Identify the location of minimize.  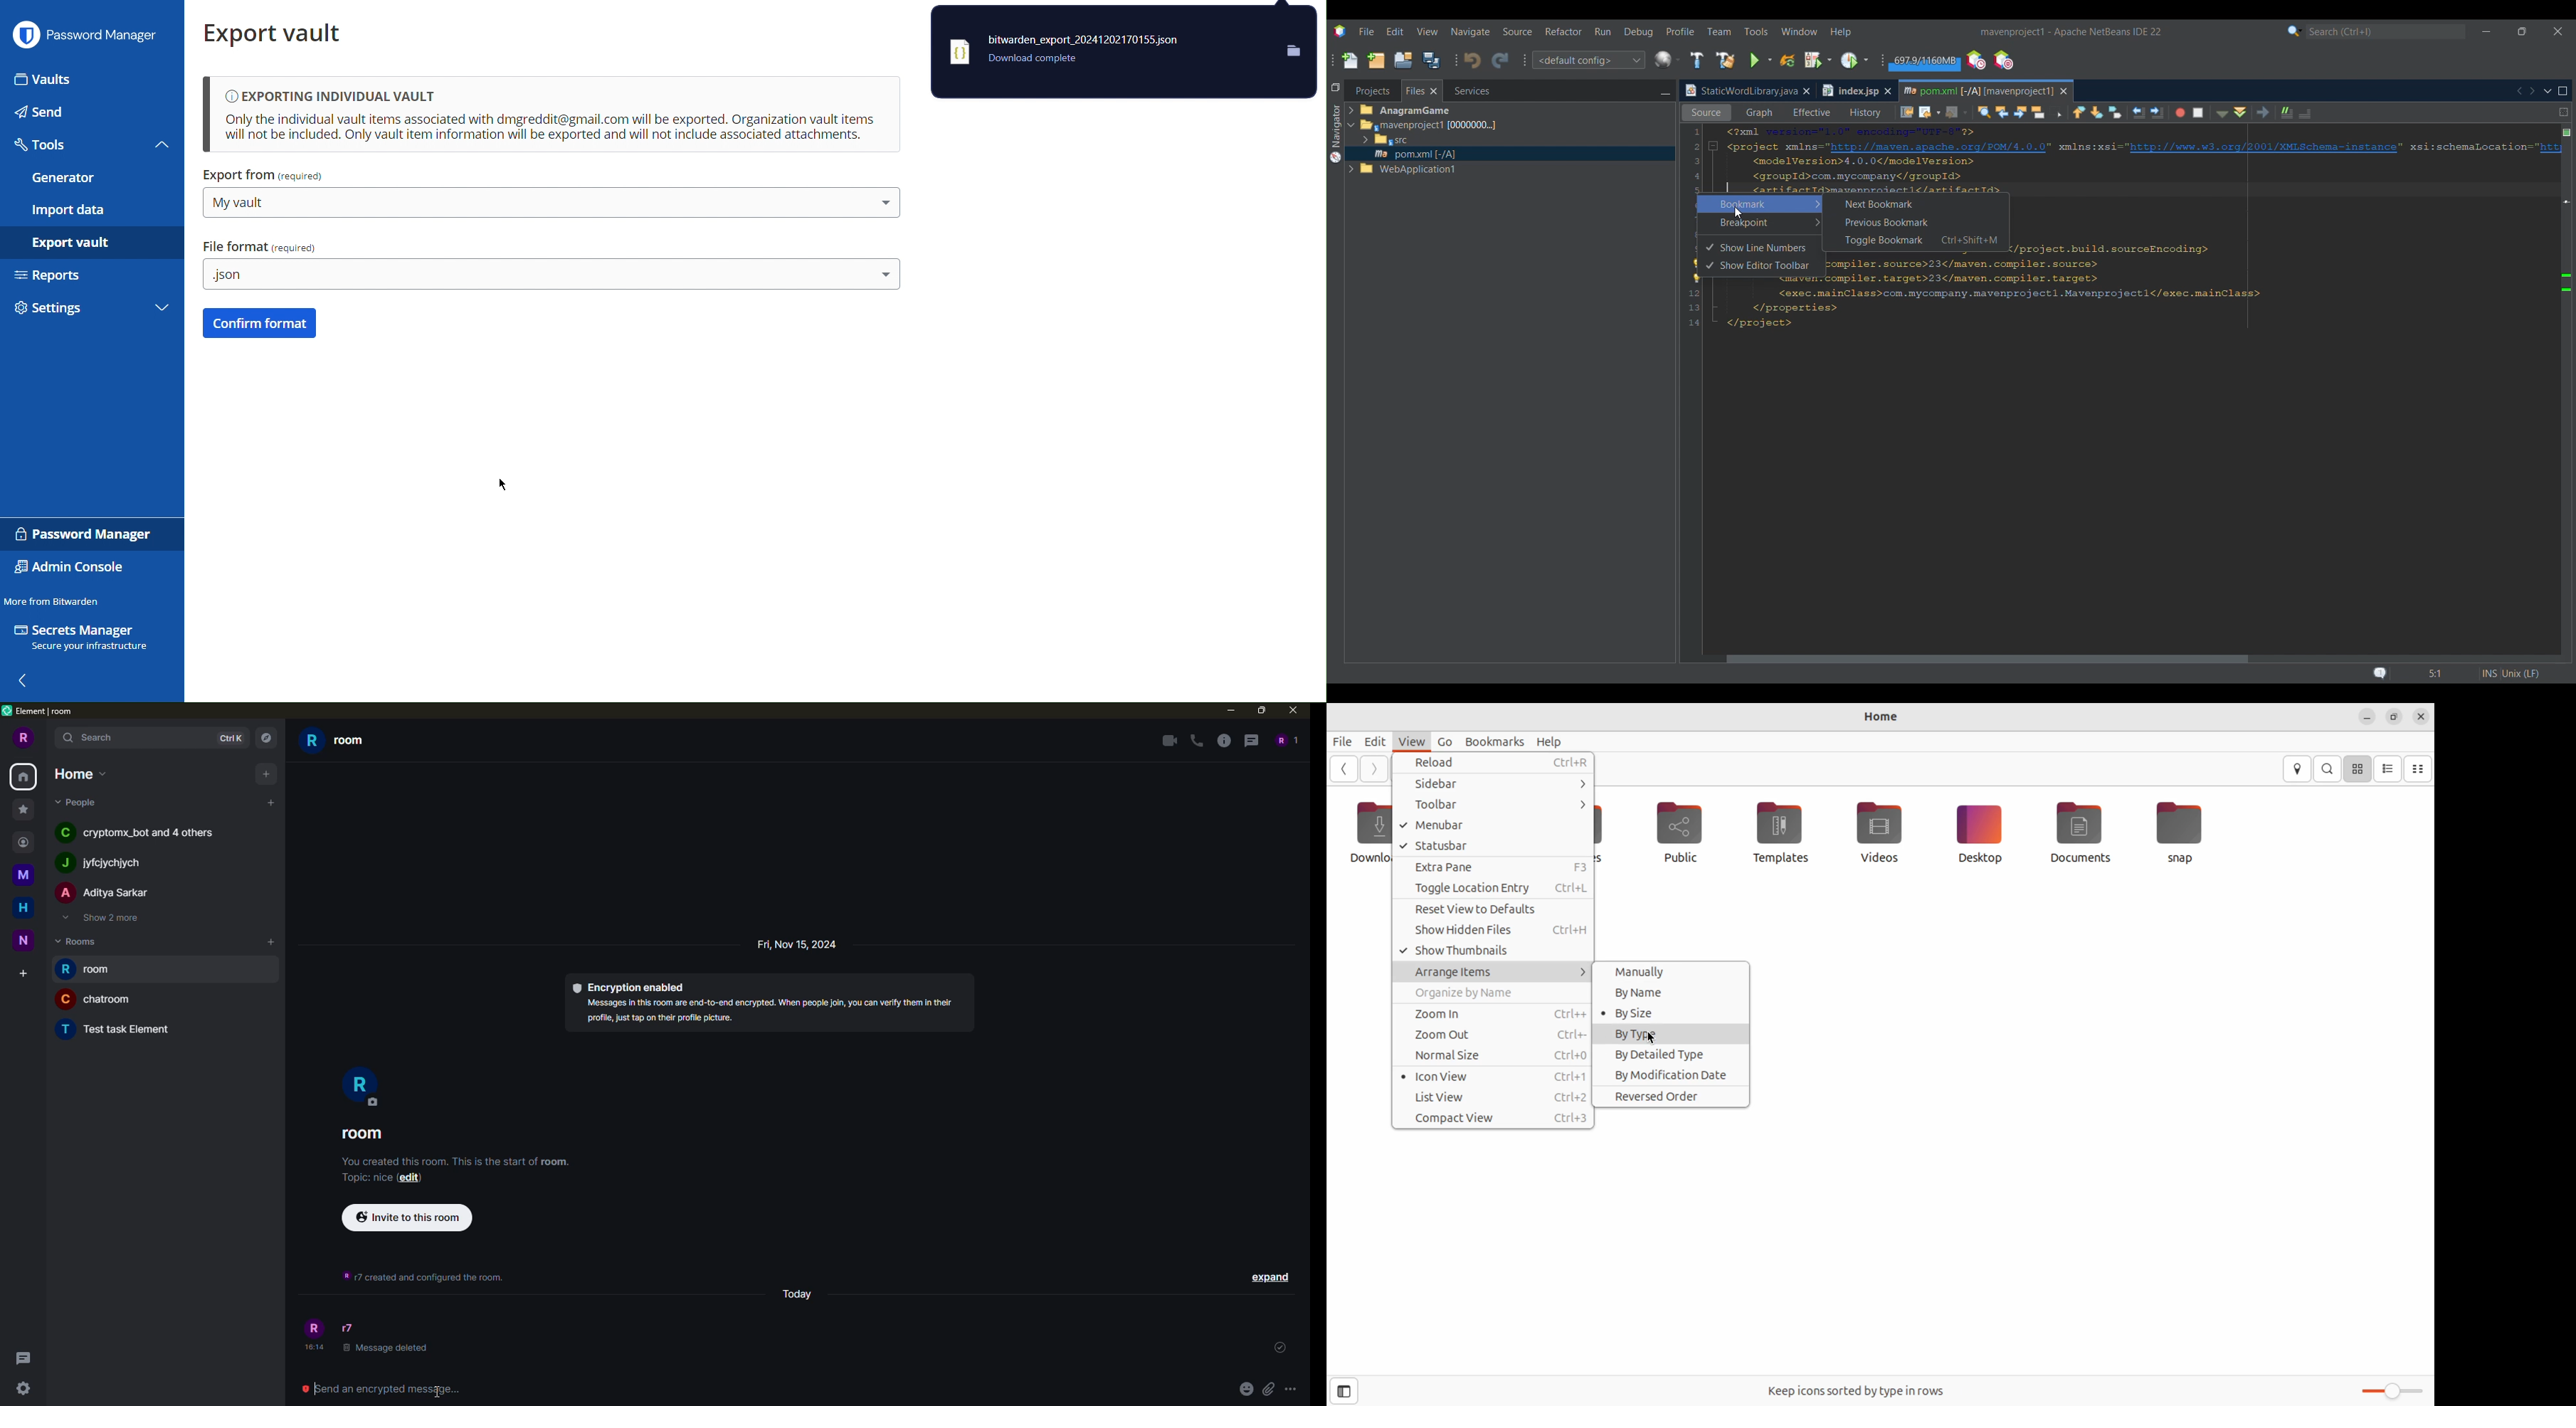
(2364, 716).